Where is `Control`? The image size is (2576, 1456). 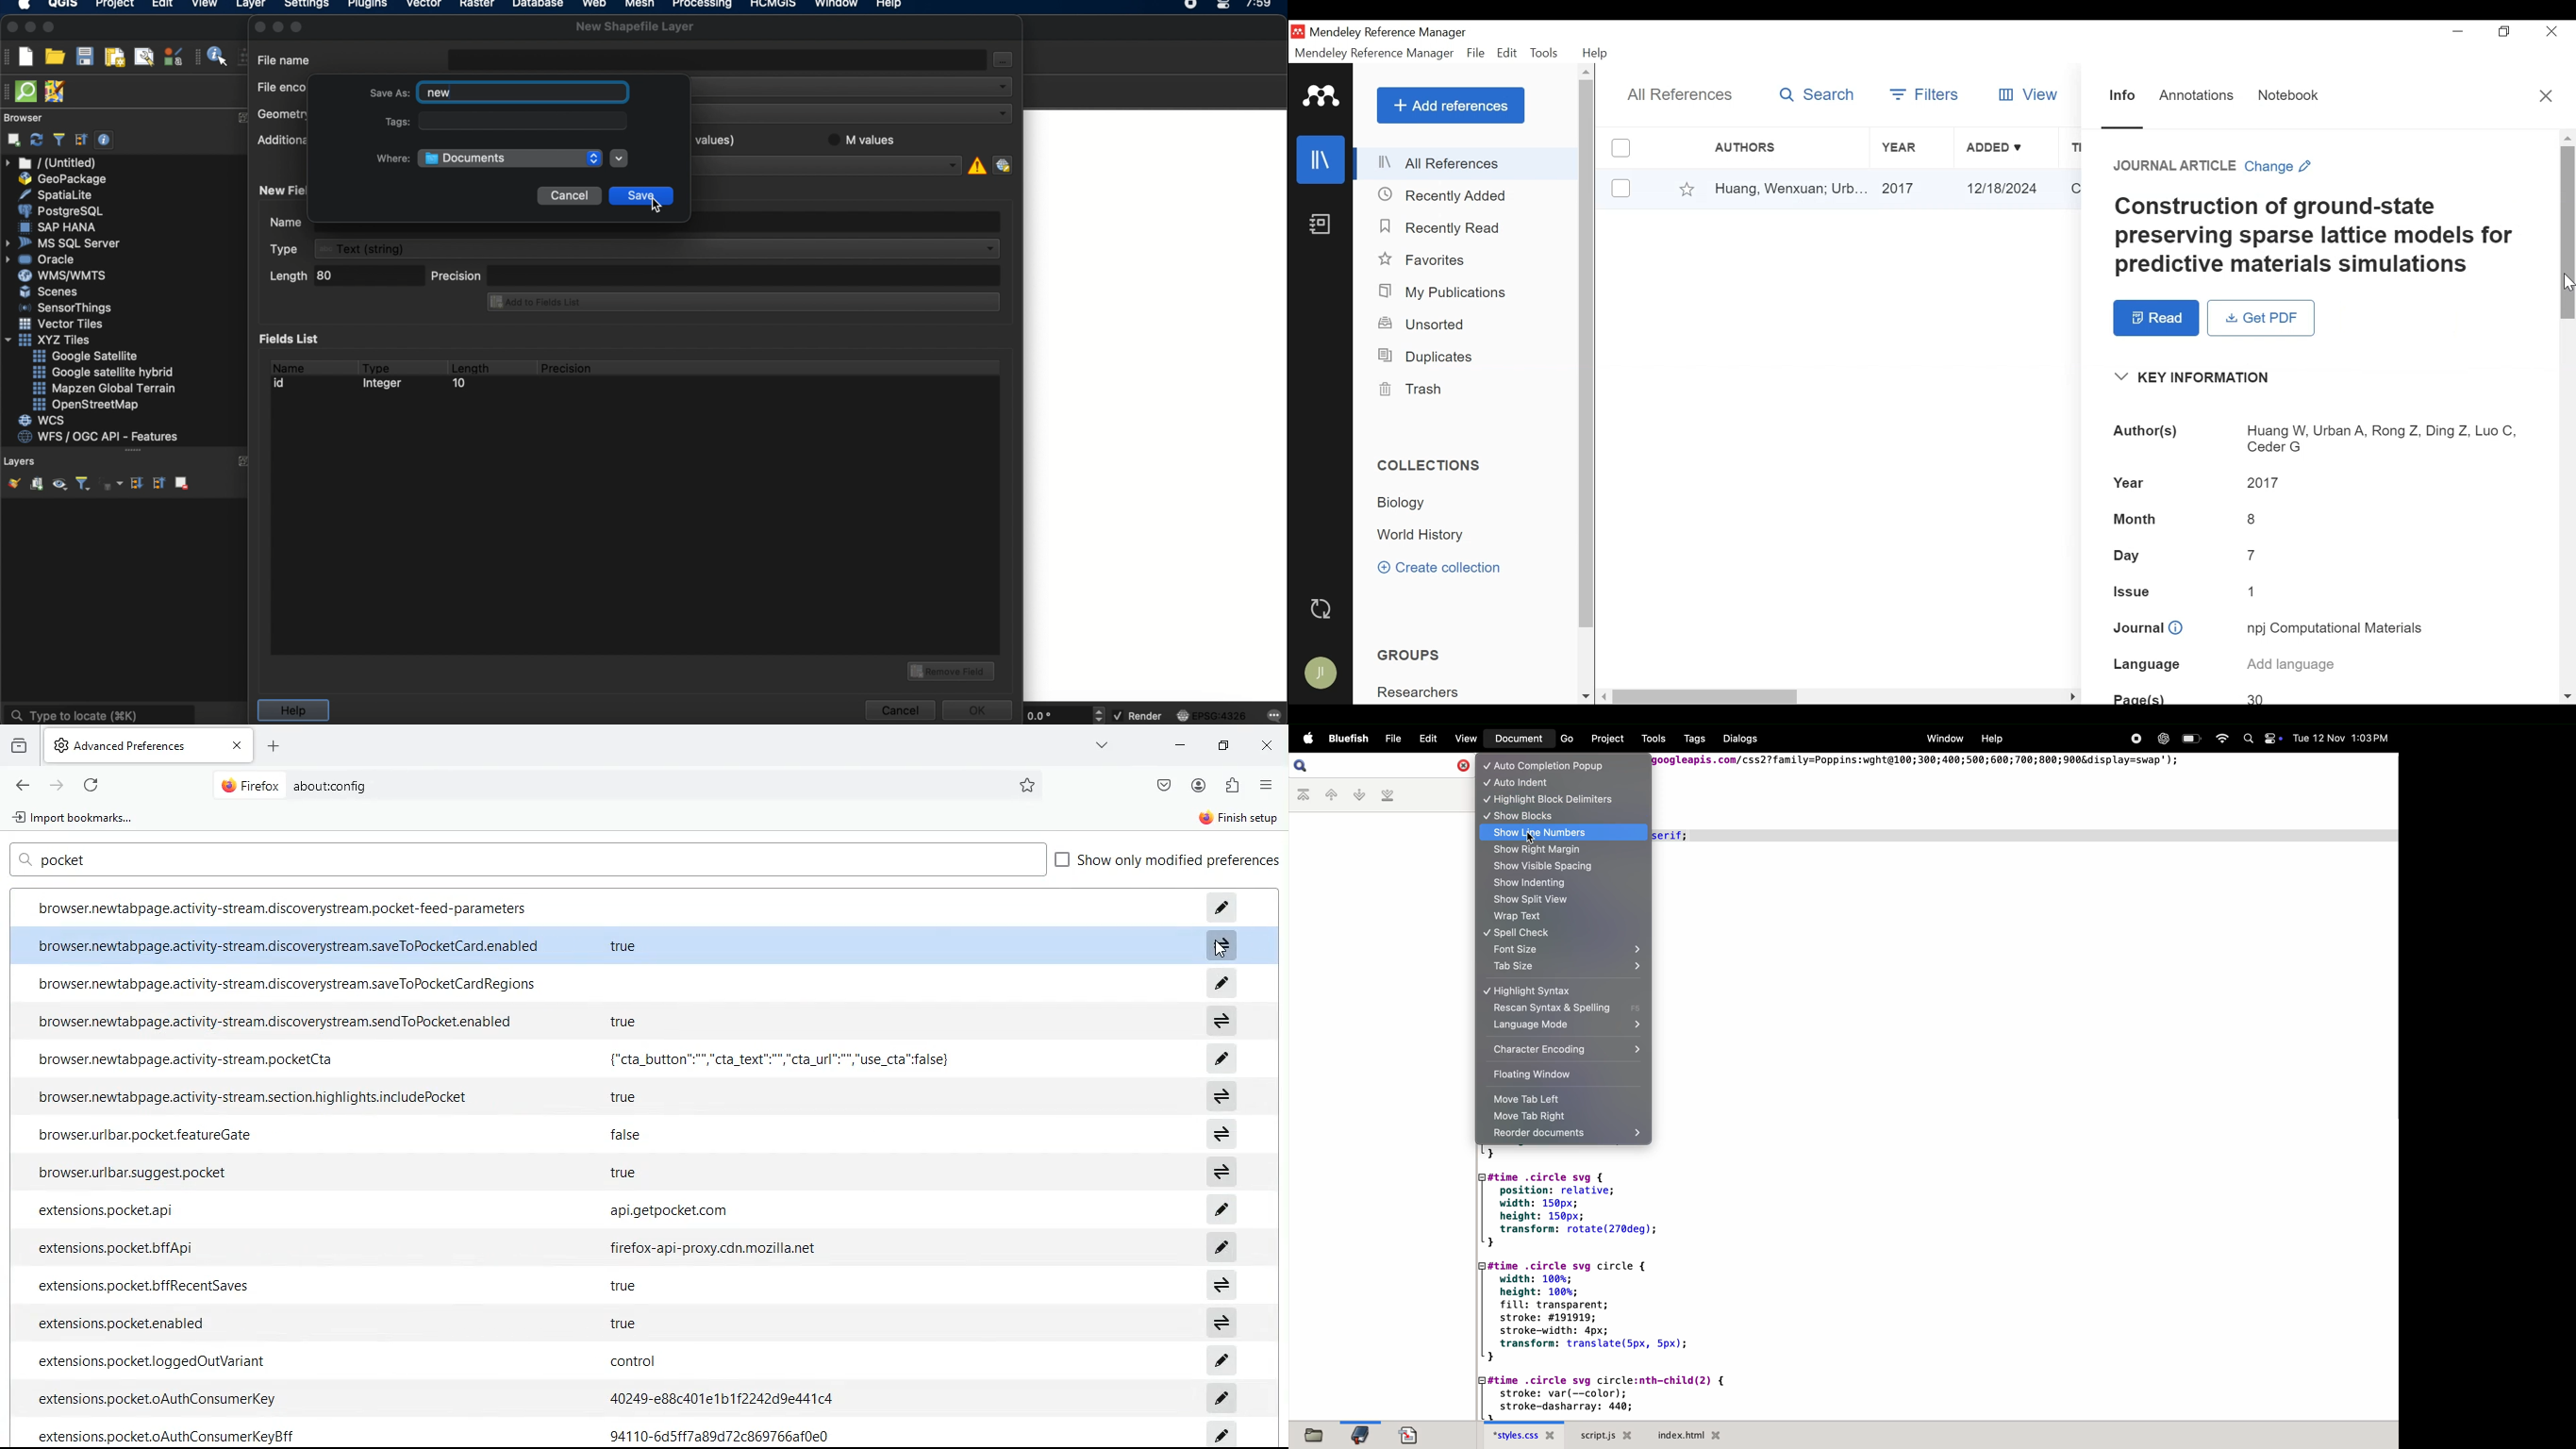 Control is located at coordinates (641, 1359).